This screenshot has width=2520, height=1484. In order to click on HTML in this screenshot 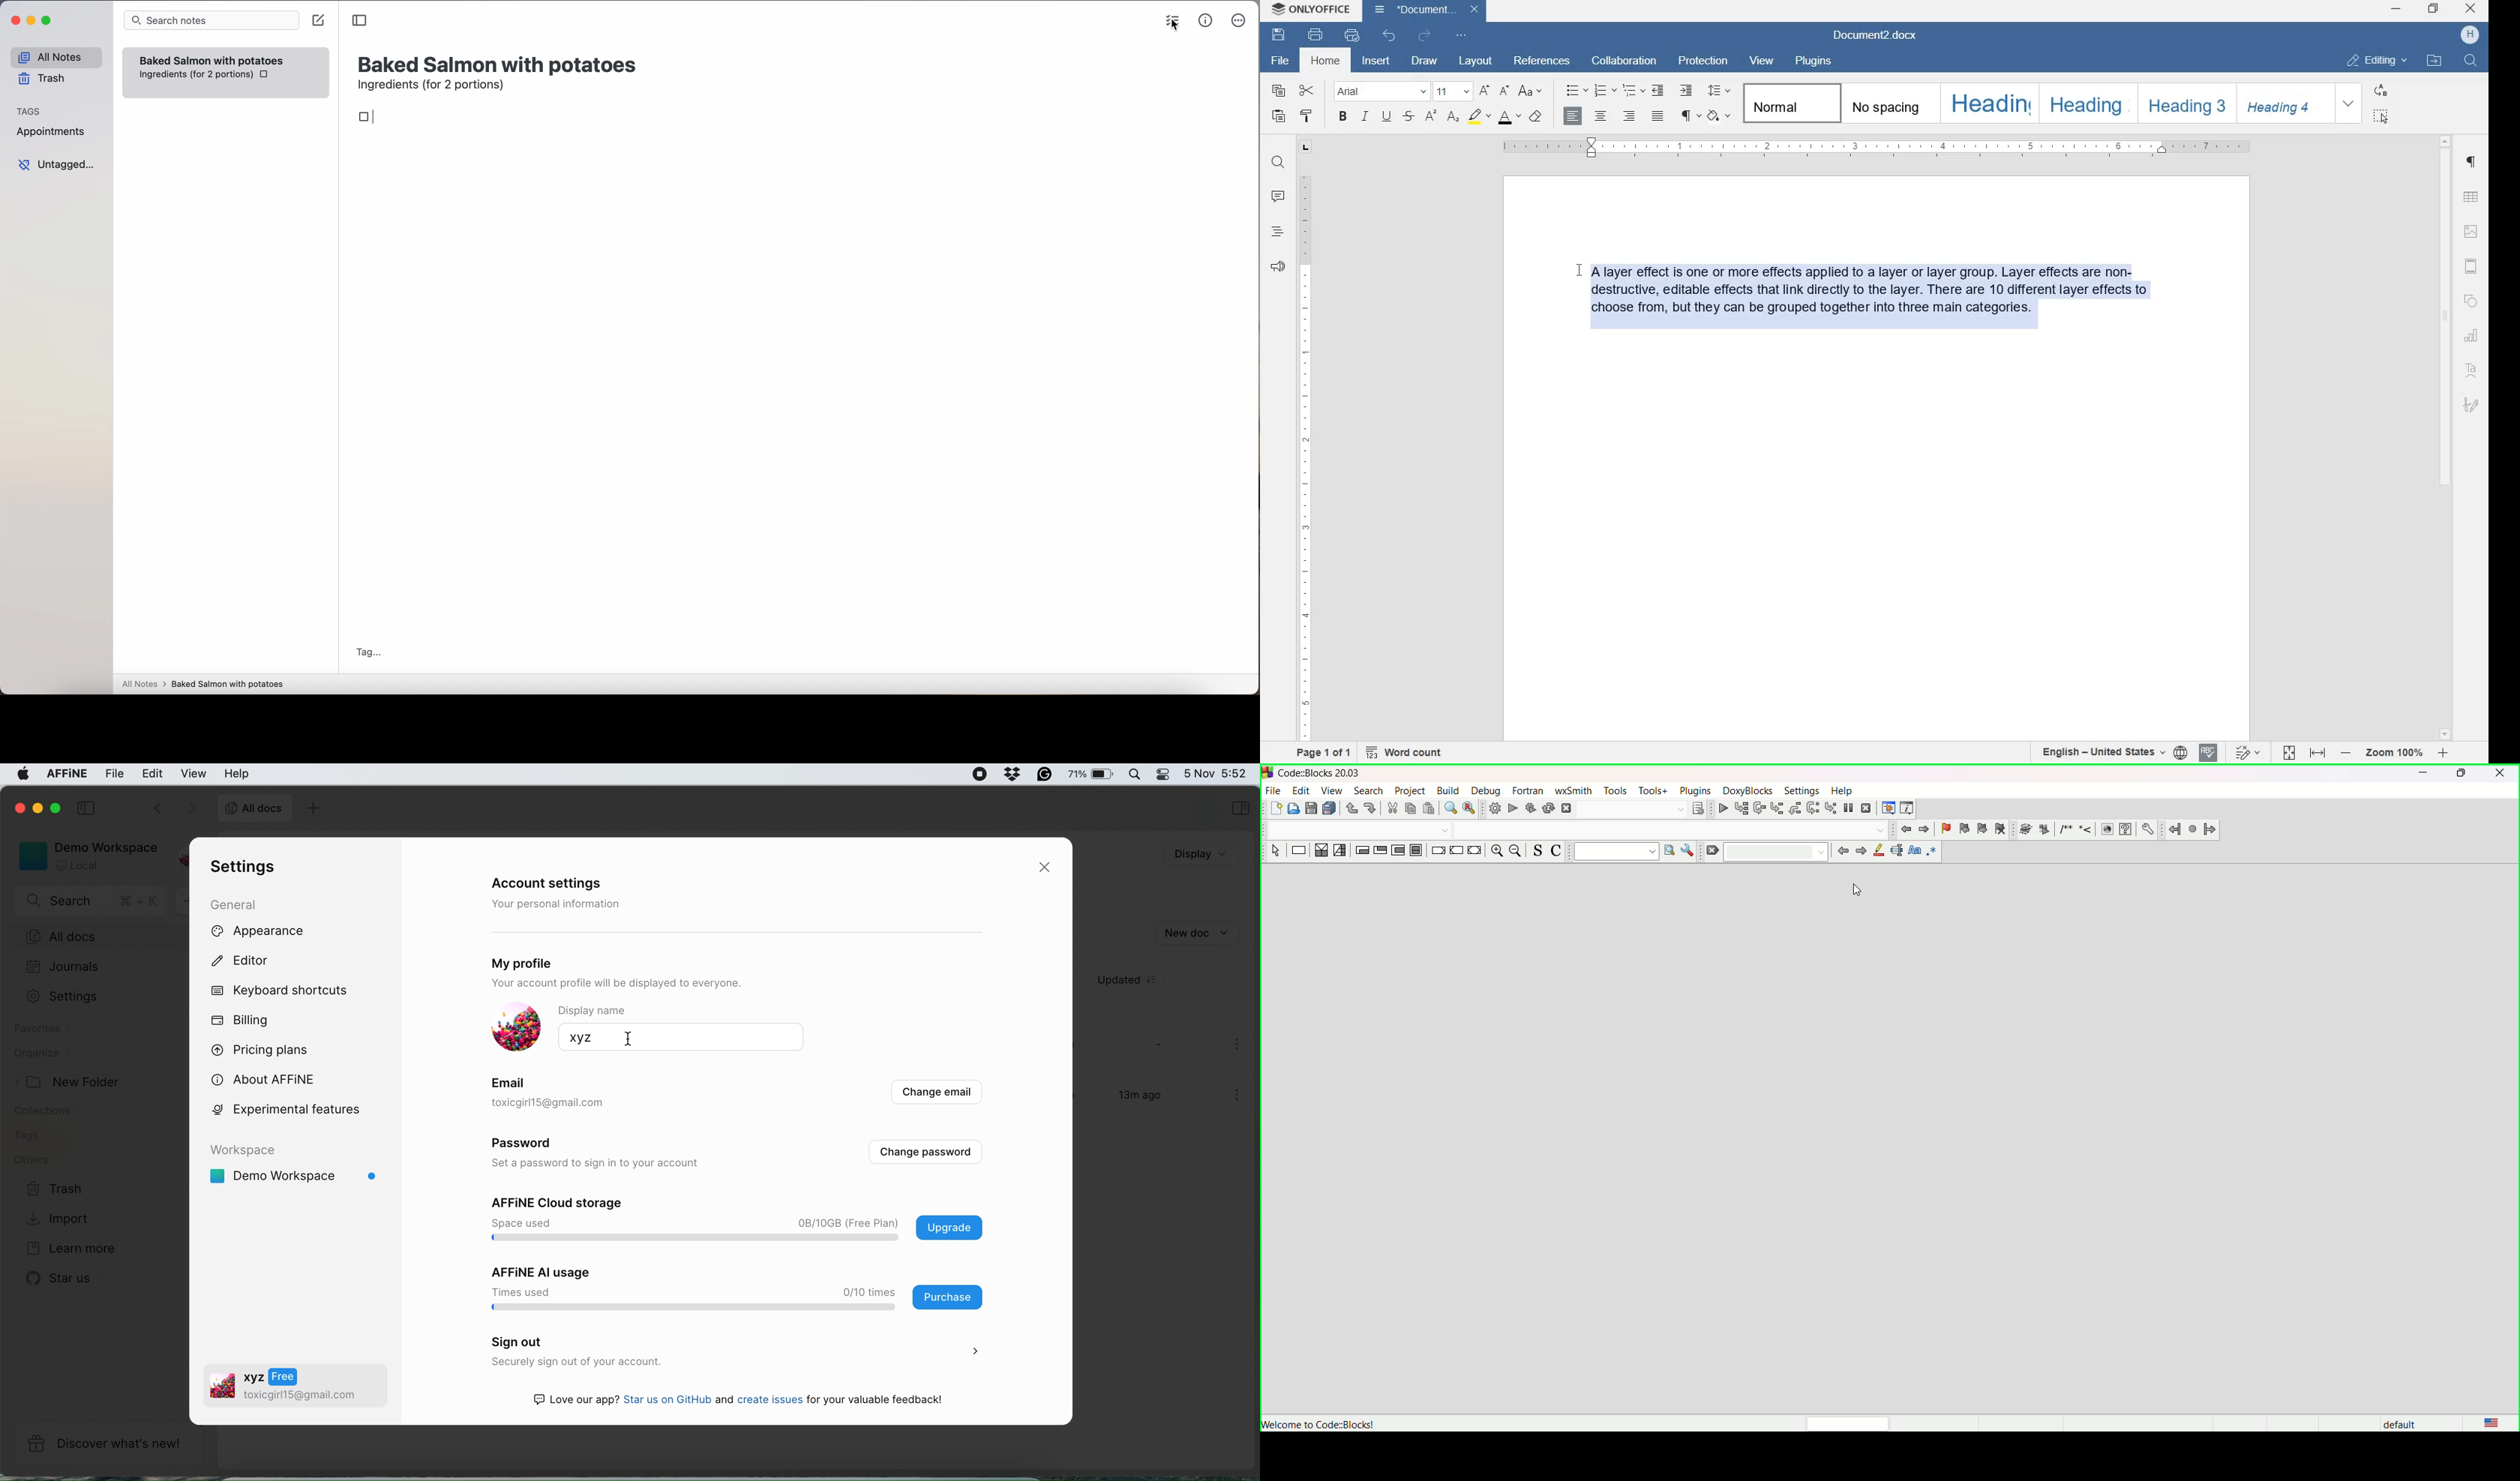, I will do `click(2105, 830)`.